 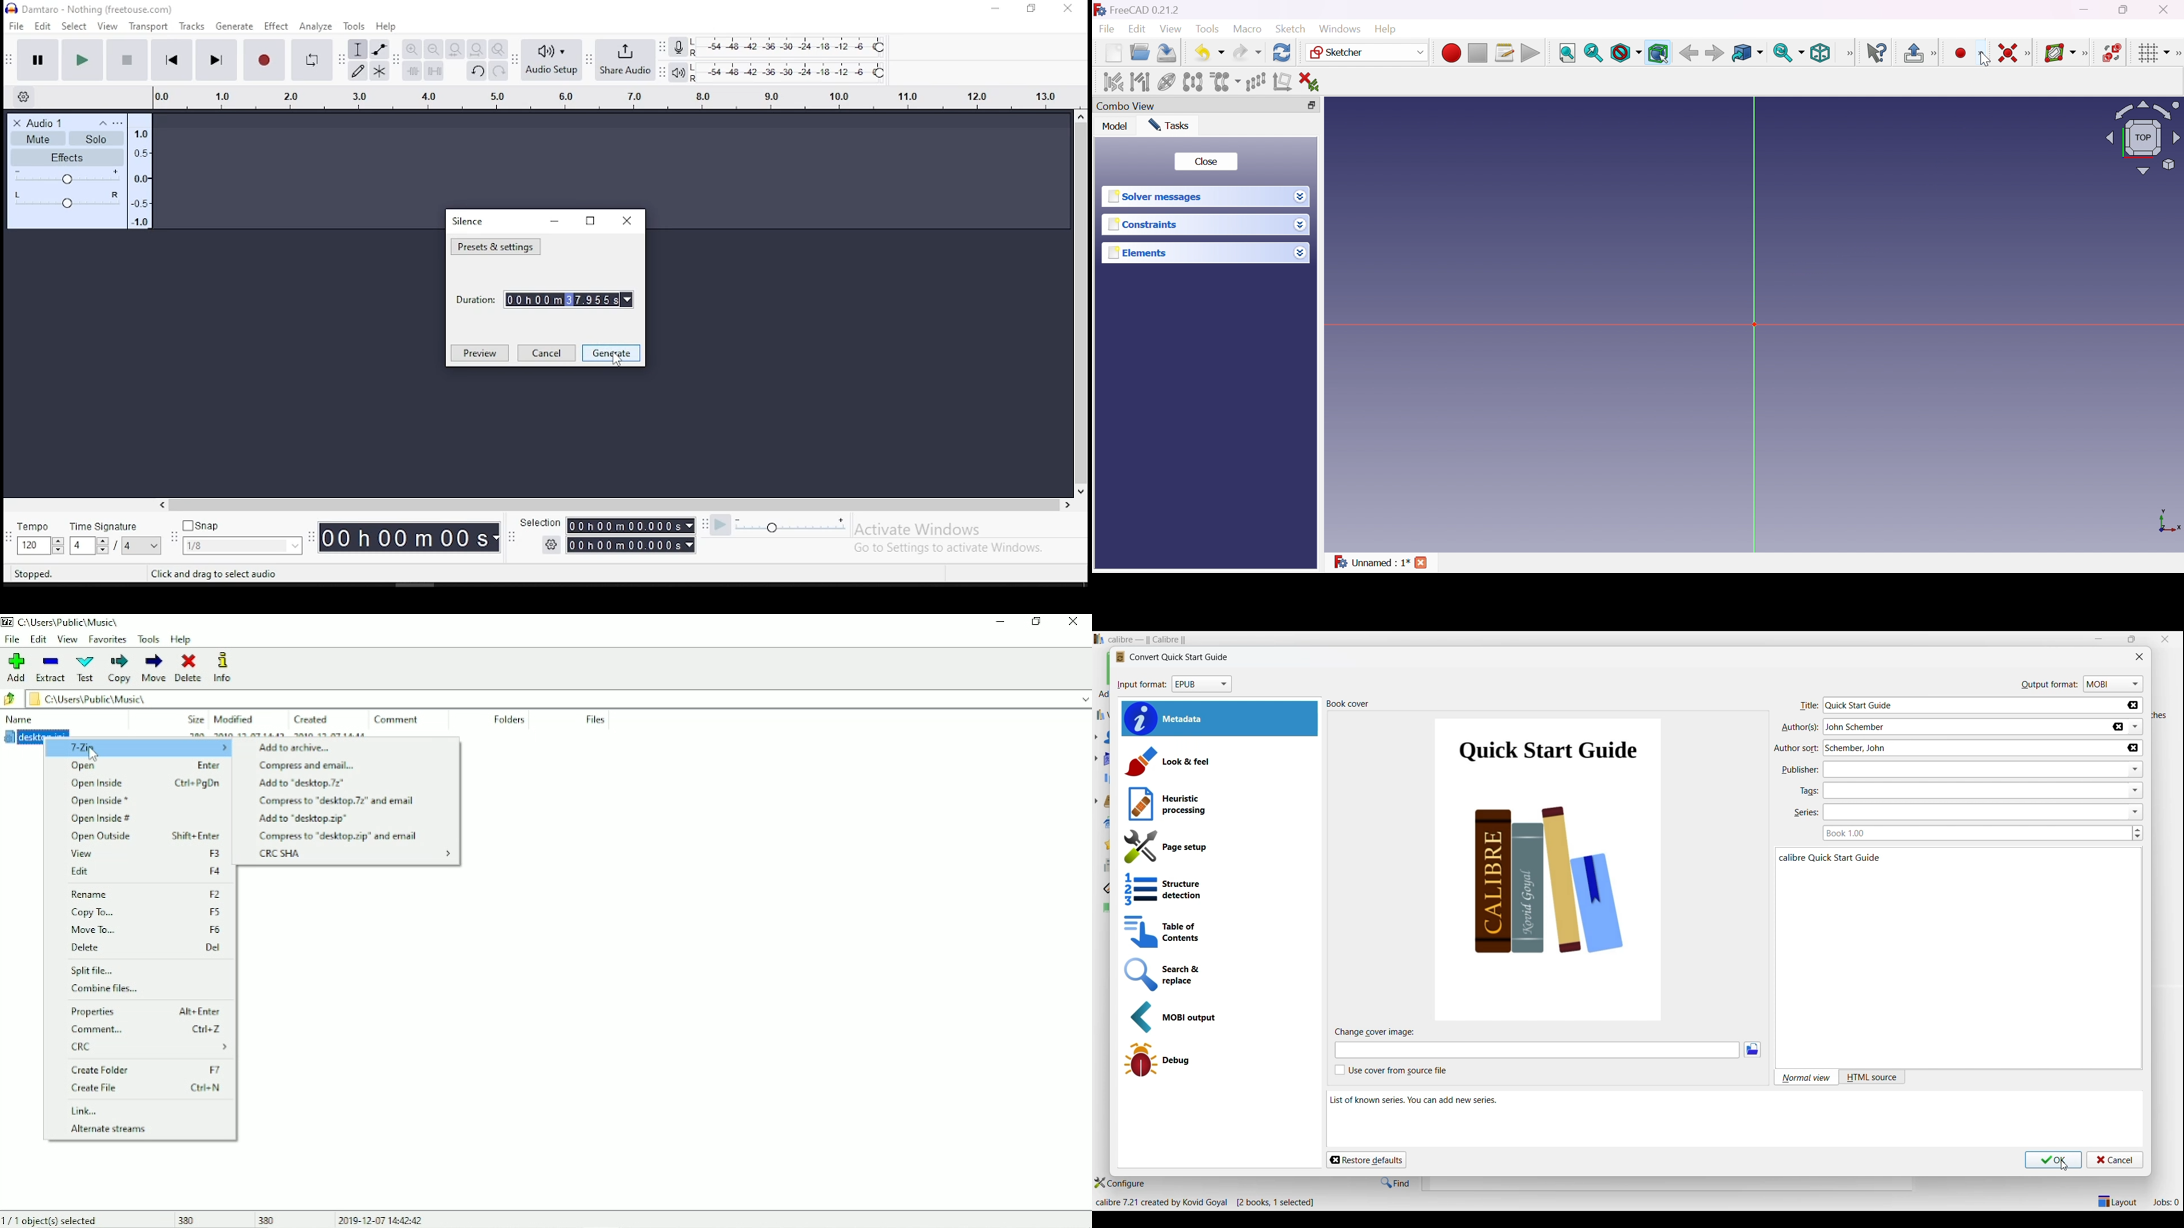 What do you see at coordinates (380, 49) in the screenshot?
I see `envelope tool` at bounding box center [380, 49].